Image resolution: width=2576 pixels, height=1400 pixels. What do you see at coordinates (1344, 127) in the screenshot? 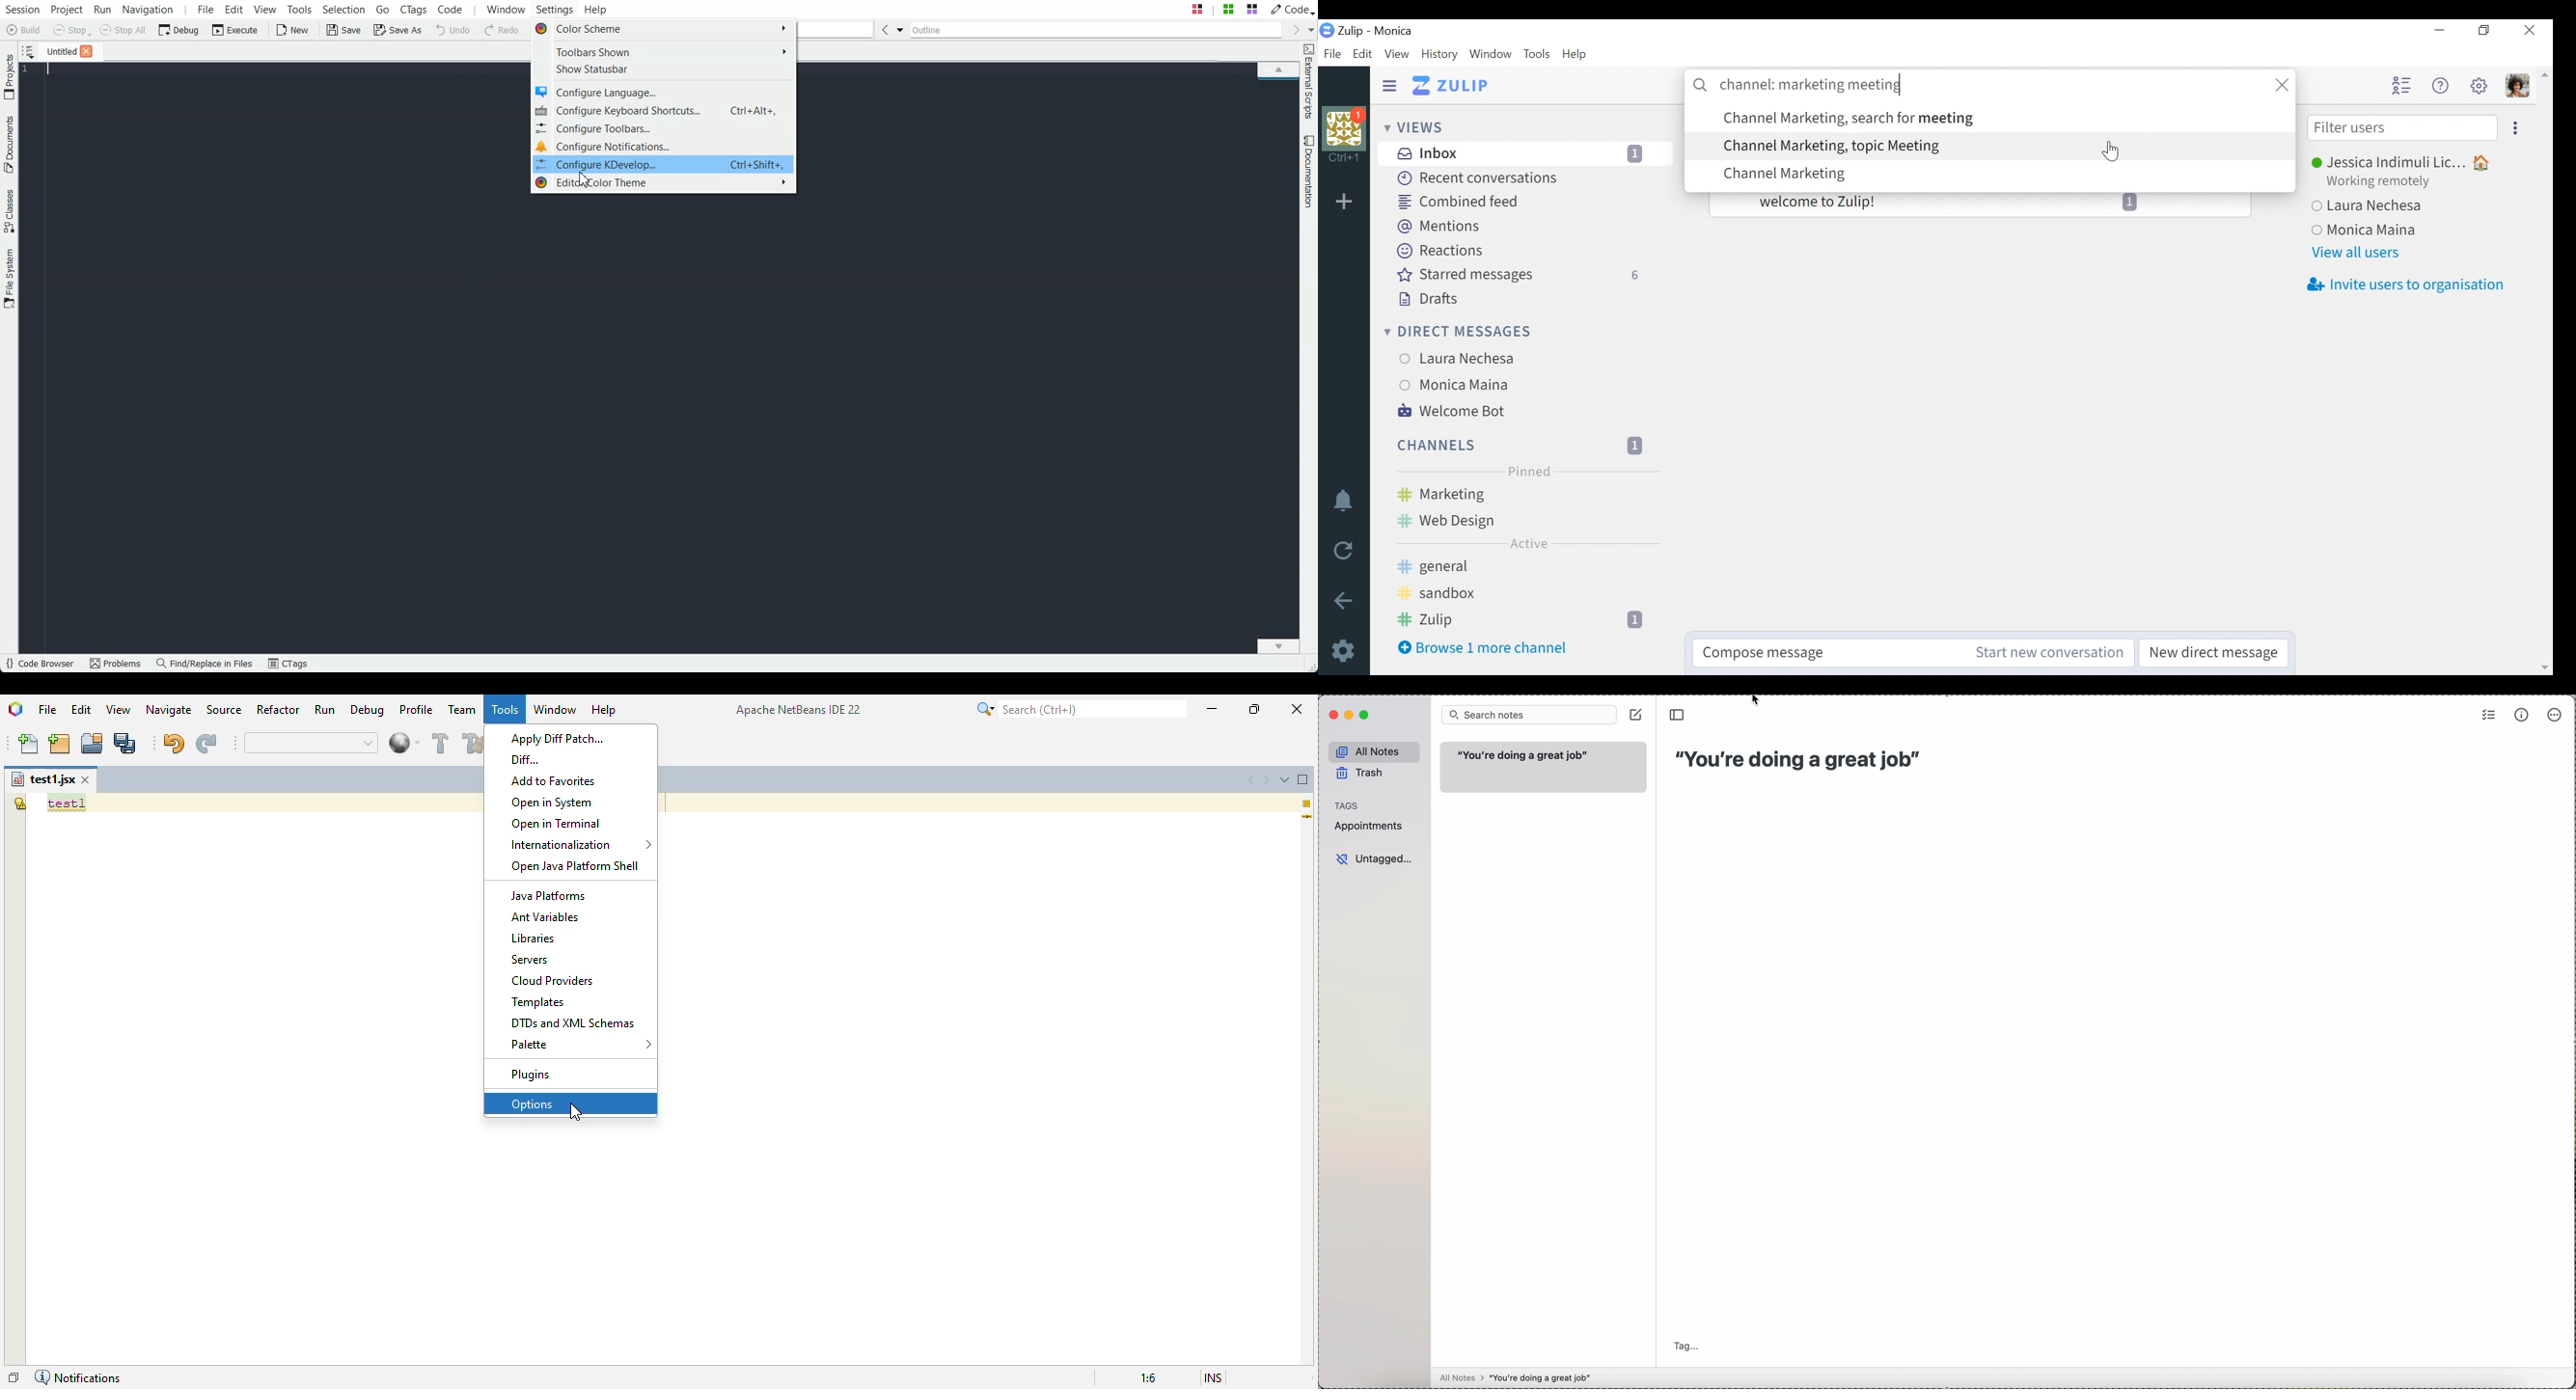
I see `organisation photo` at bounding box center [1344, 127].